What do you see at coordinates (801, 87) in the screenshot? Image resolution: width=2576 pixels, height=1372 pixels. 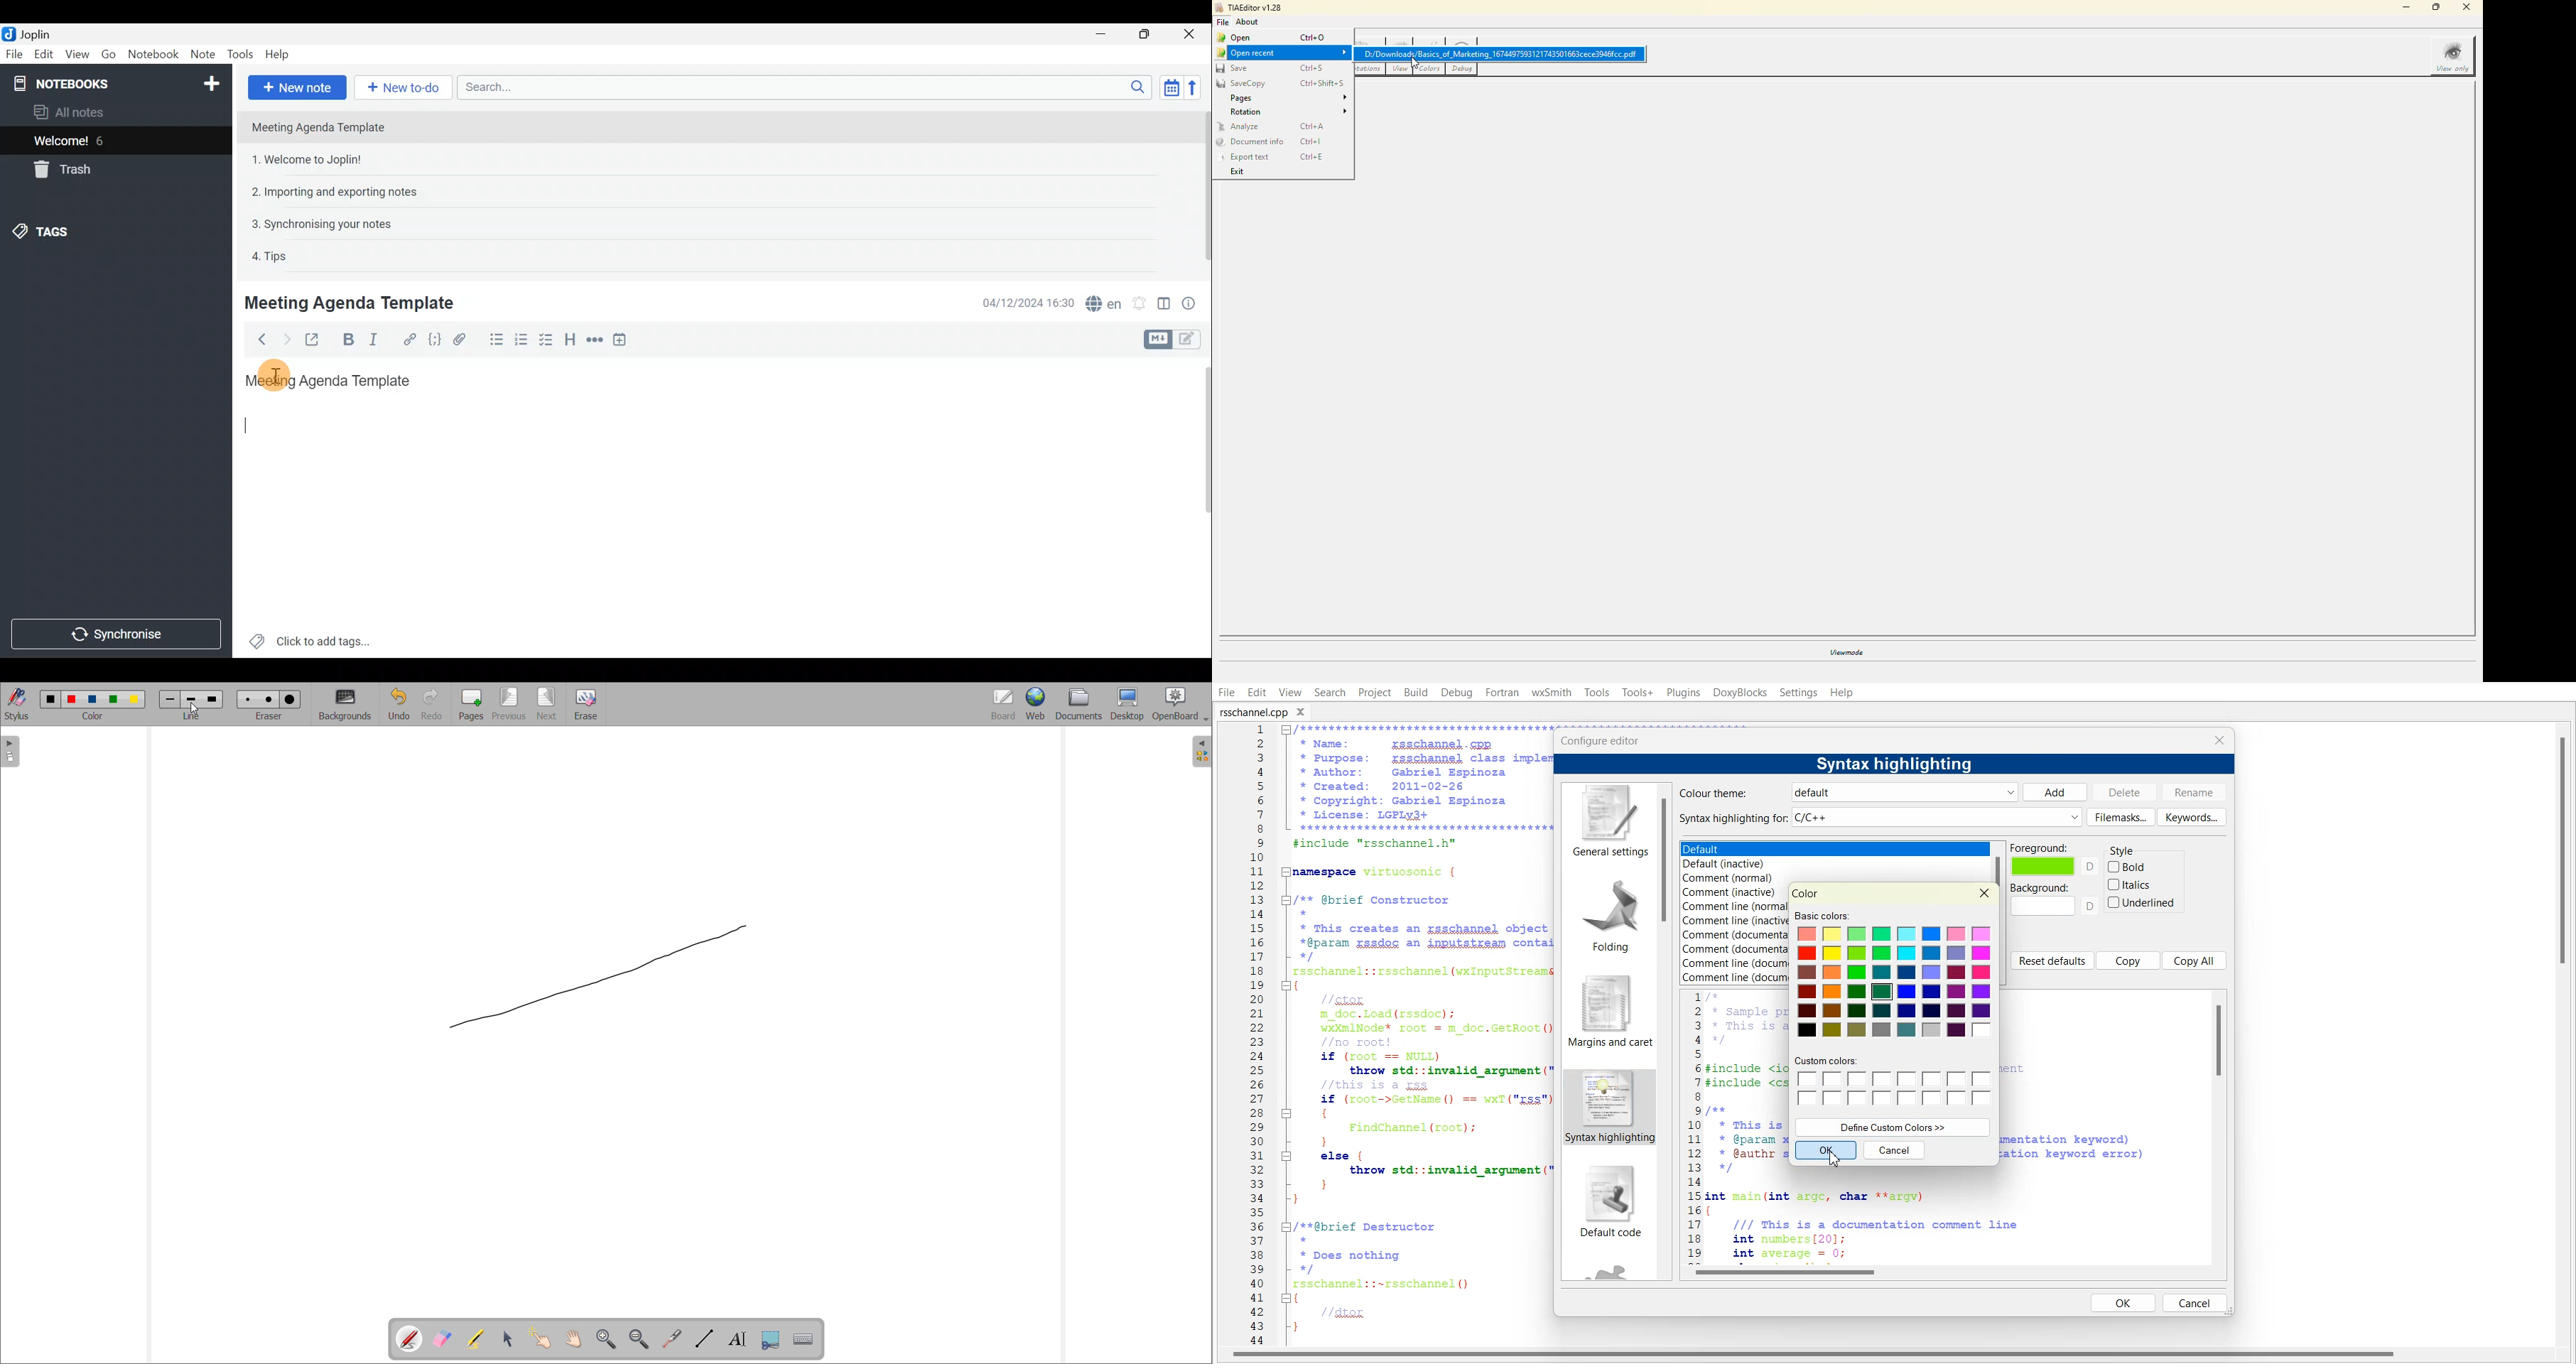 I see `Search bar` at bounding box center [801, 87].